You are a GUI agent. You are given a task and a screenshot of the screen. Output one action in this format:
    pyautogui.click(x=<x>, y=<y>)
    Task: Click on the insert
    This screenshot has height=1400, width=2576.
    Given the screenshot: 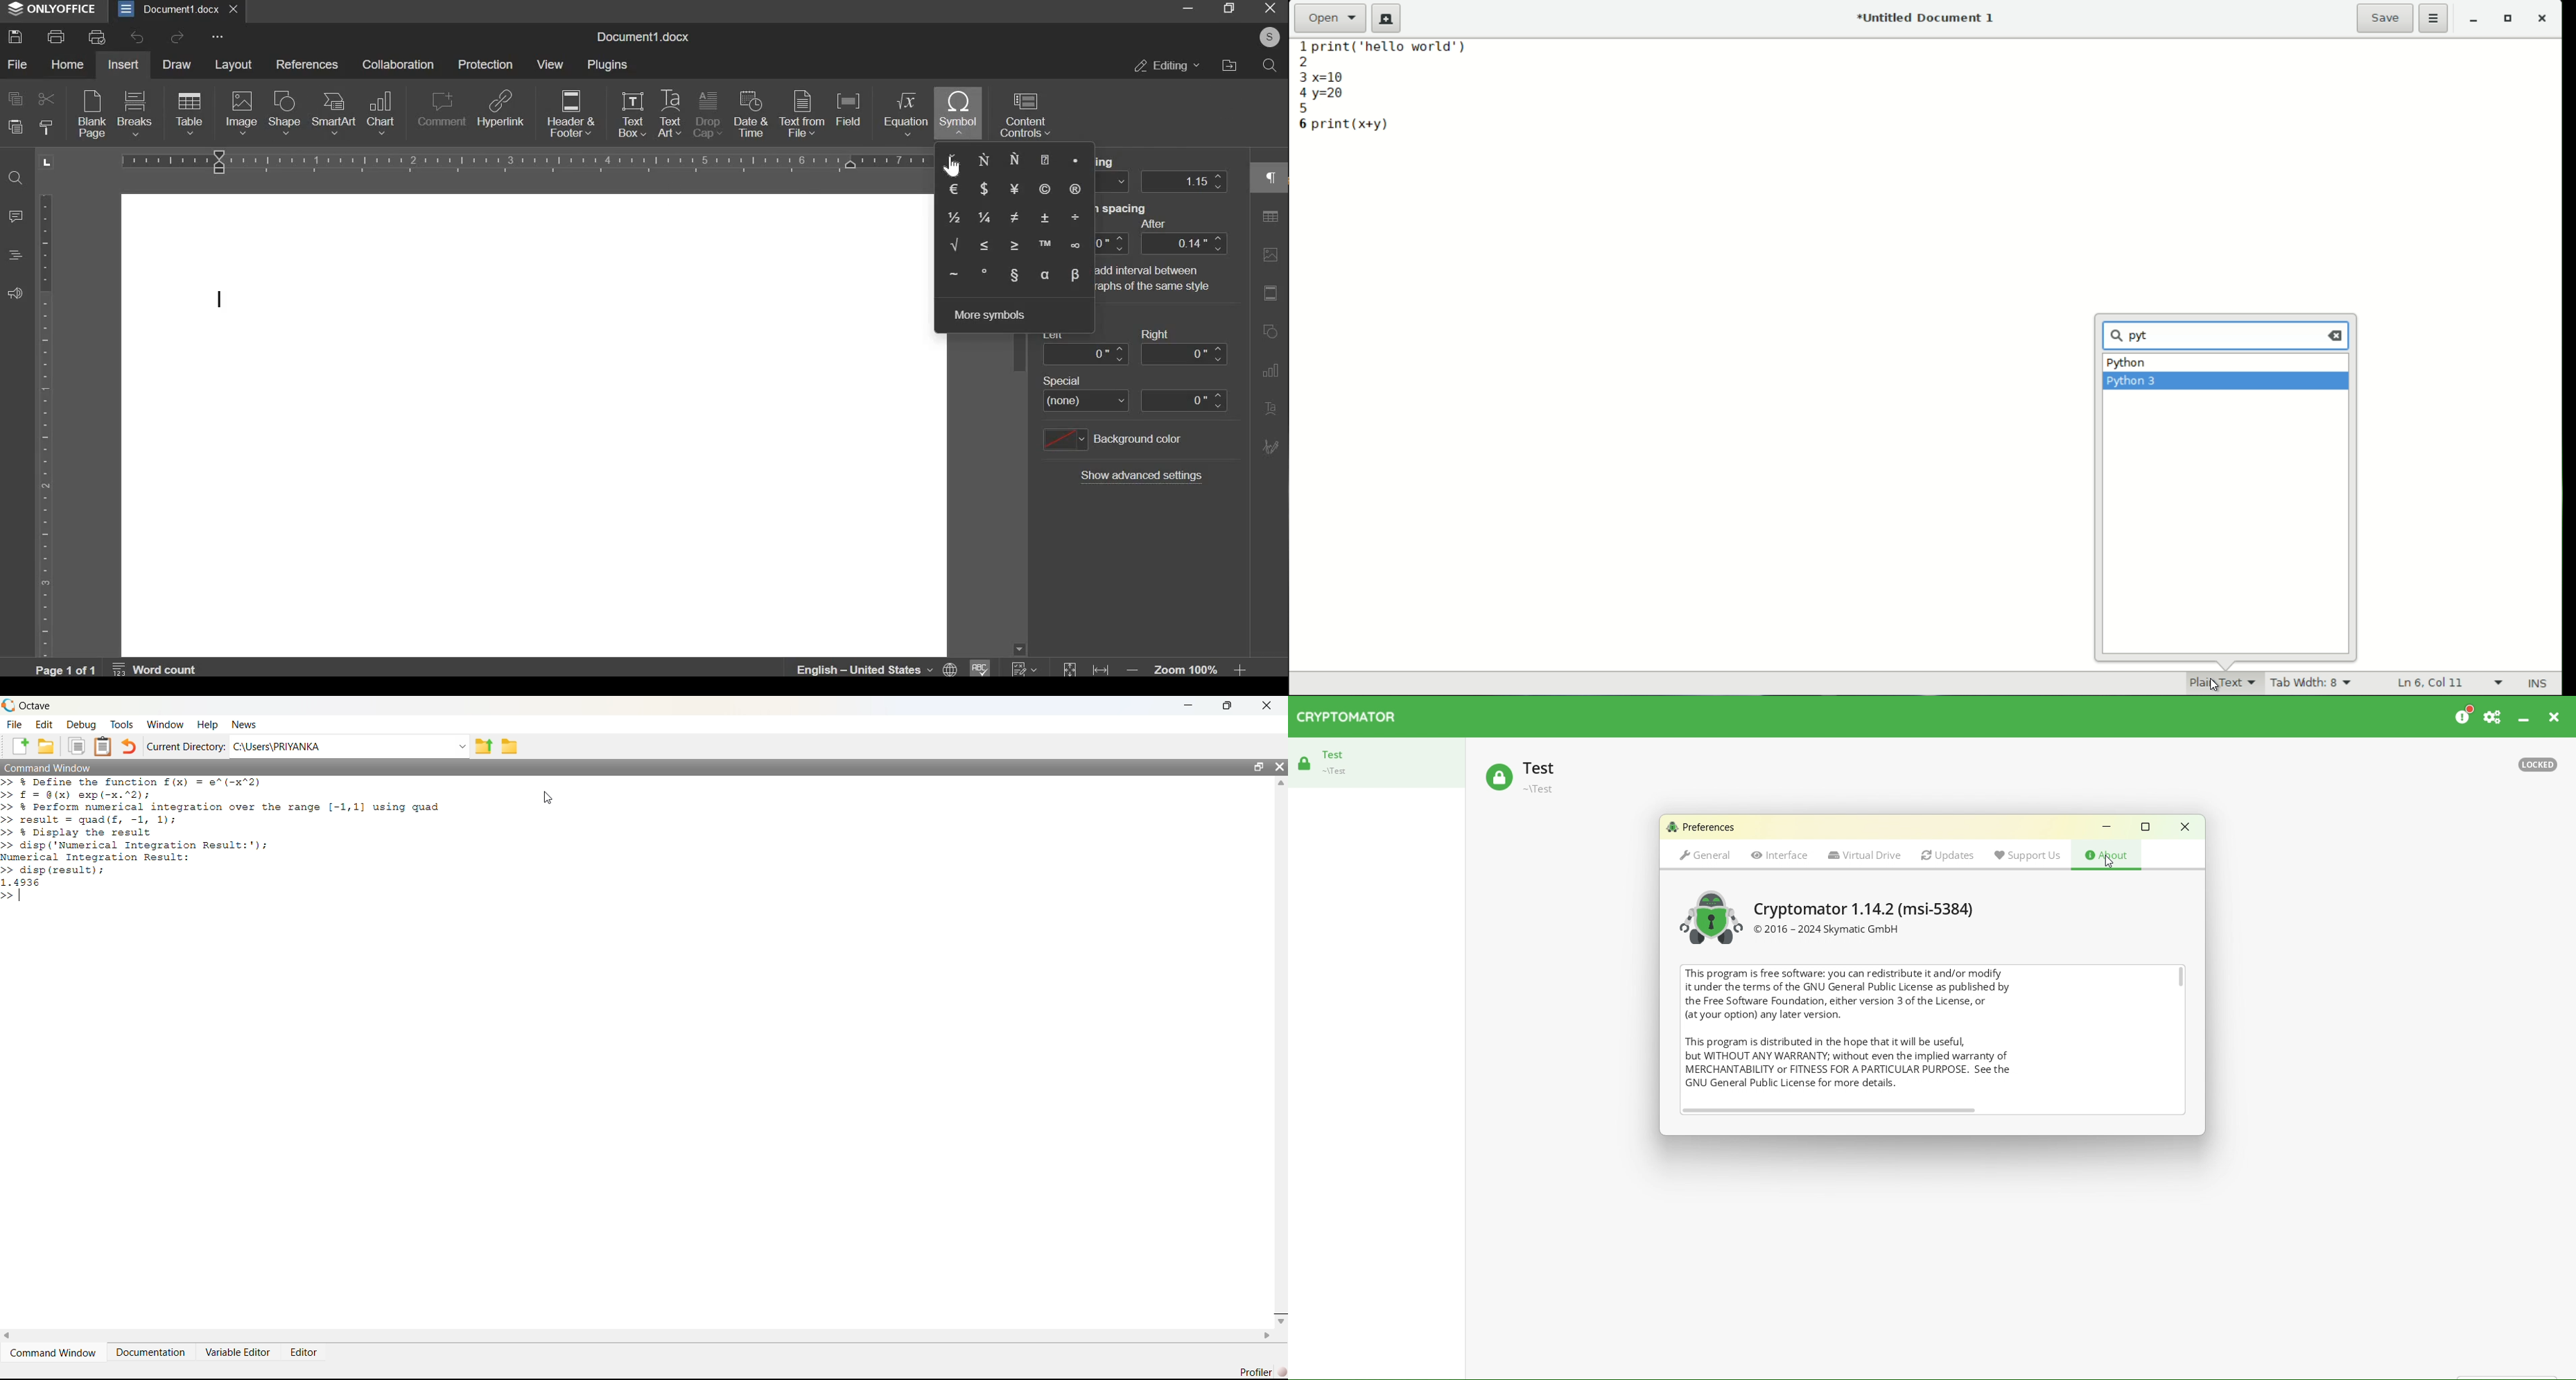 What is the action you would take?
    pyautogui.click(x=123, y=63)
    